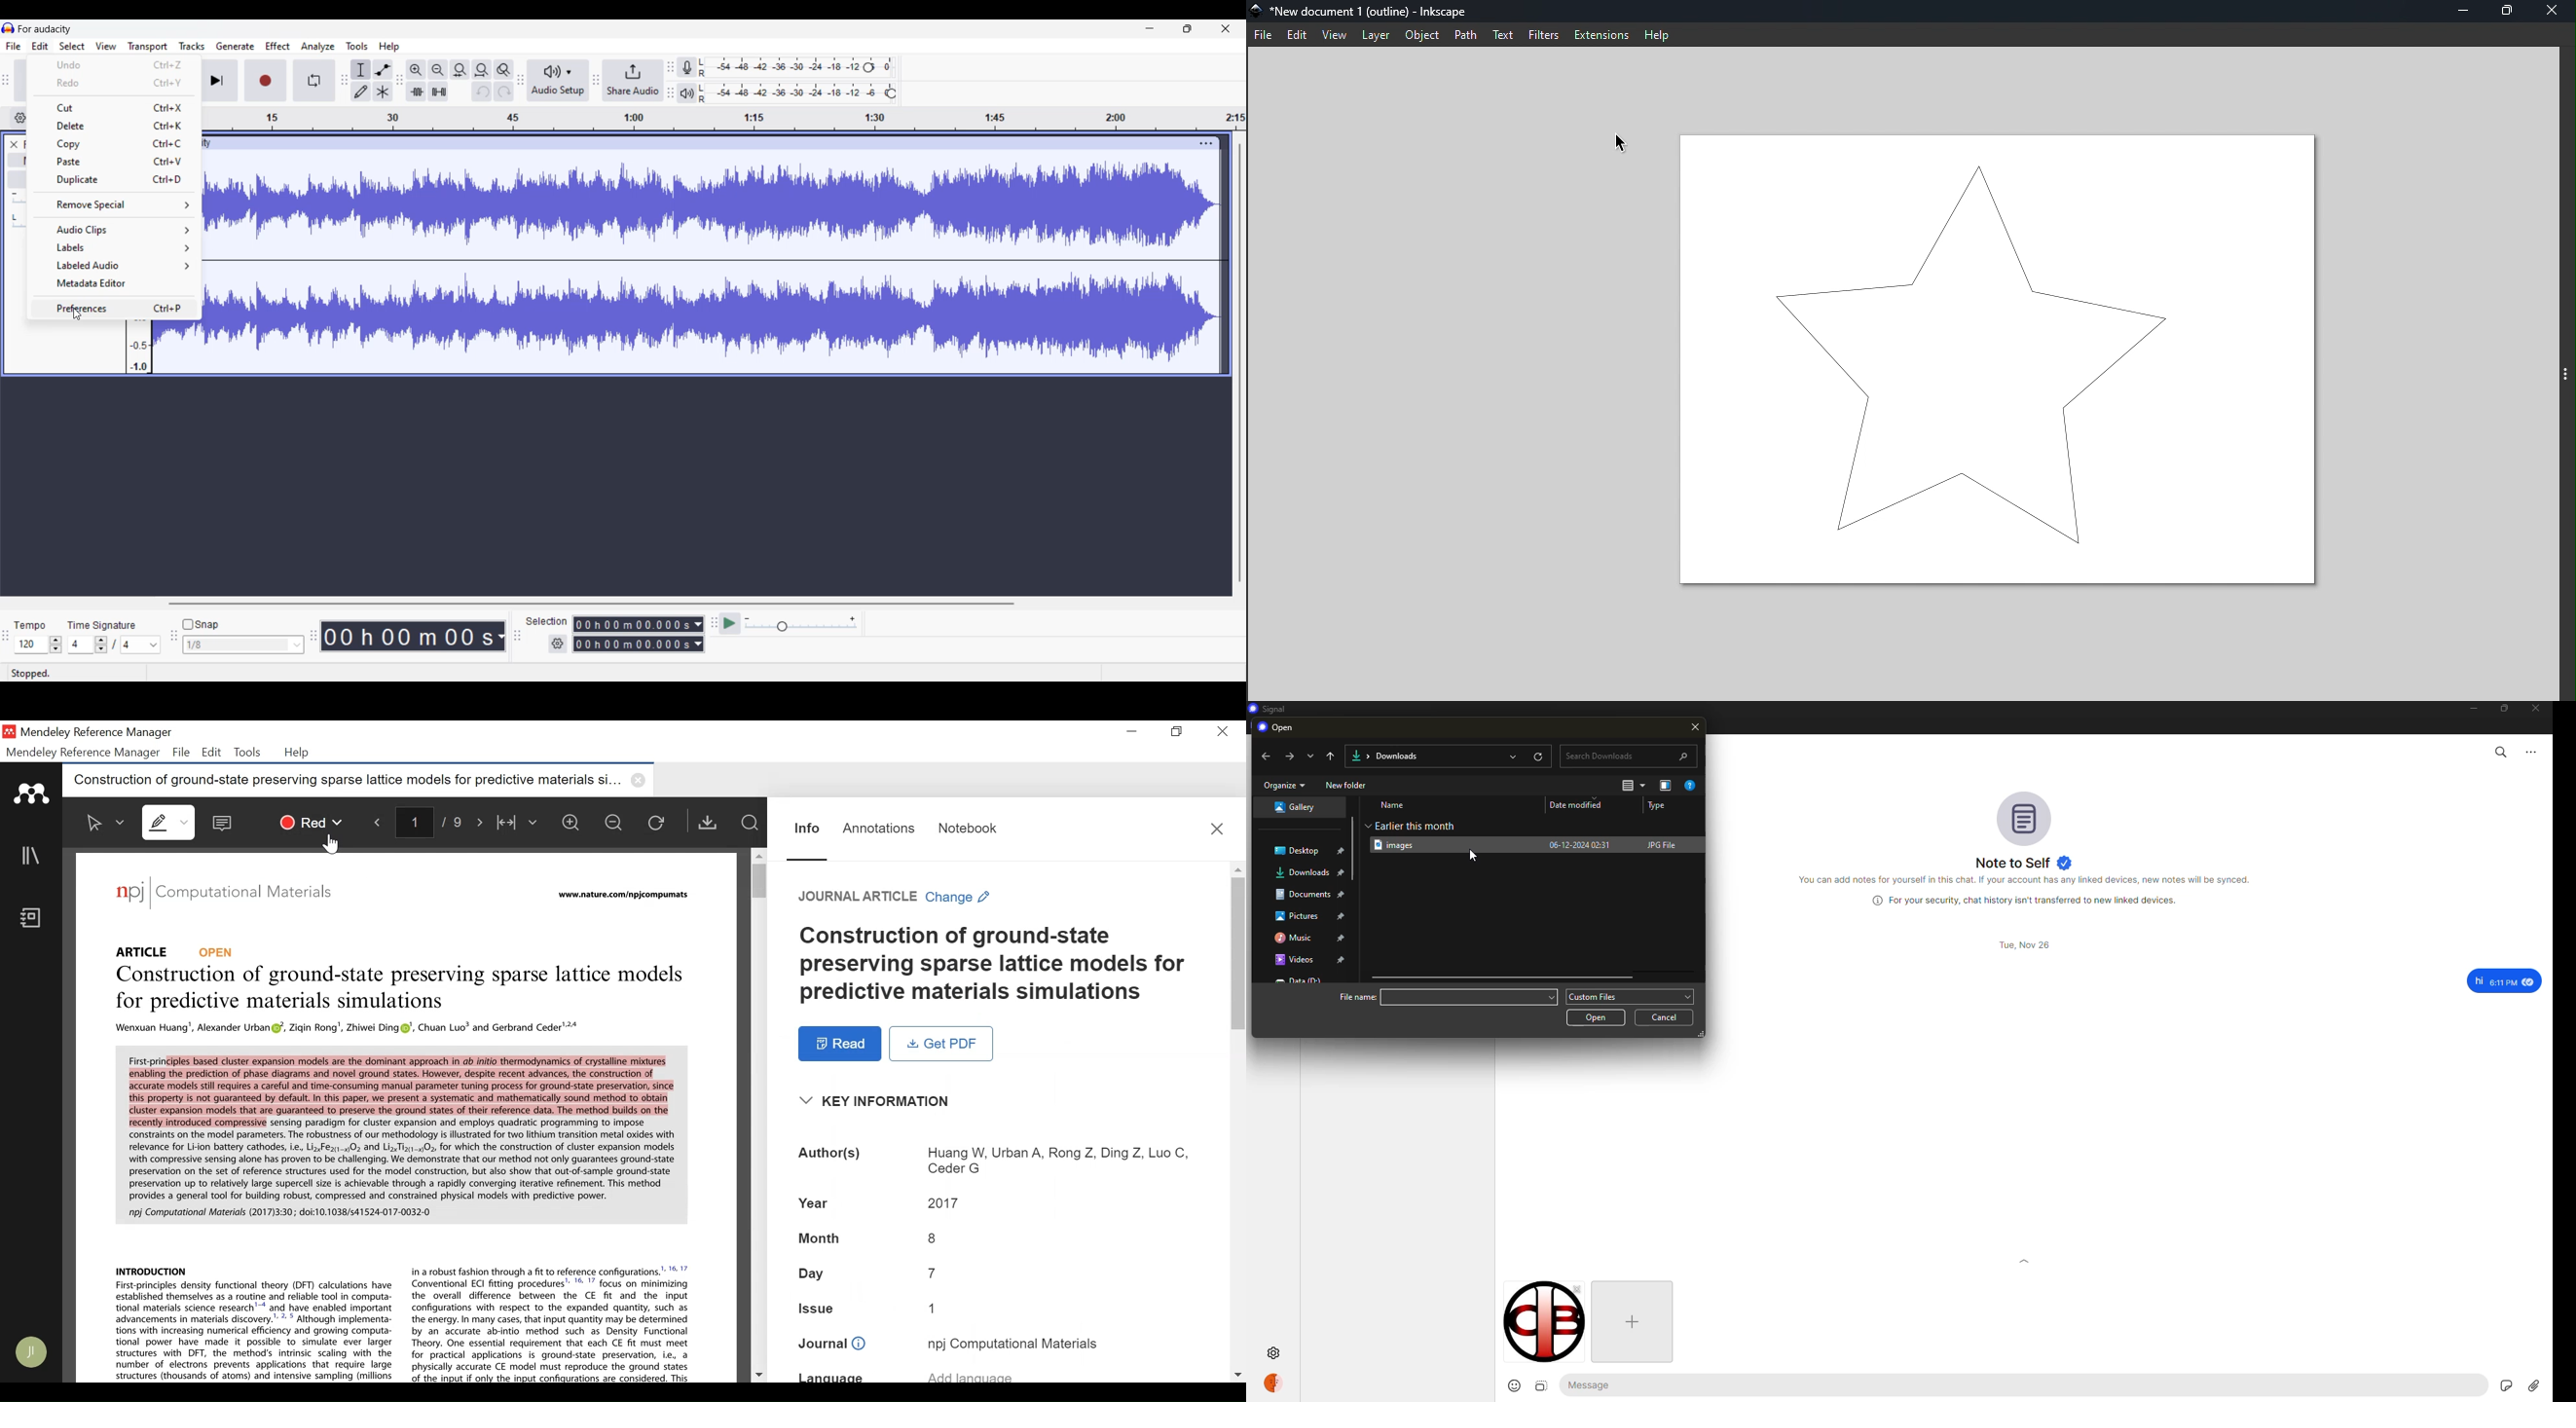 The height and width of the screenshot is (1428, 2576). What do you see at coordinates (202, 624) in the screenshot?
I see `Snap toggle` at bounding box center [202, 624].